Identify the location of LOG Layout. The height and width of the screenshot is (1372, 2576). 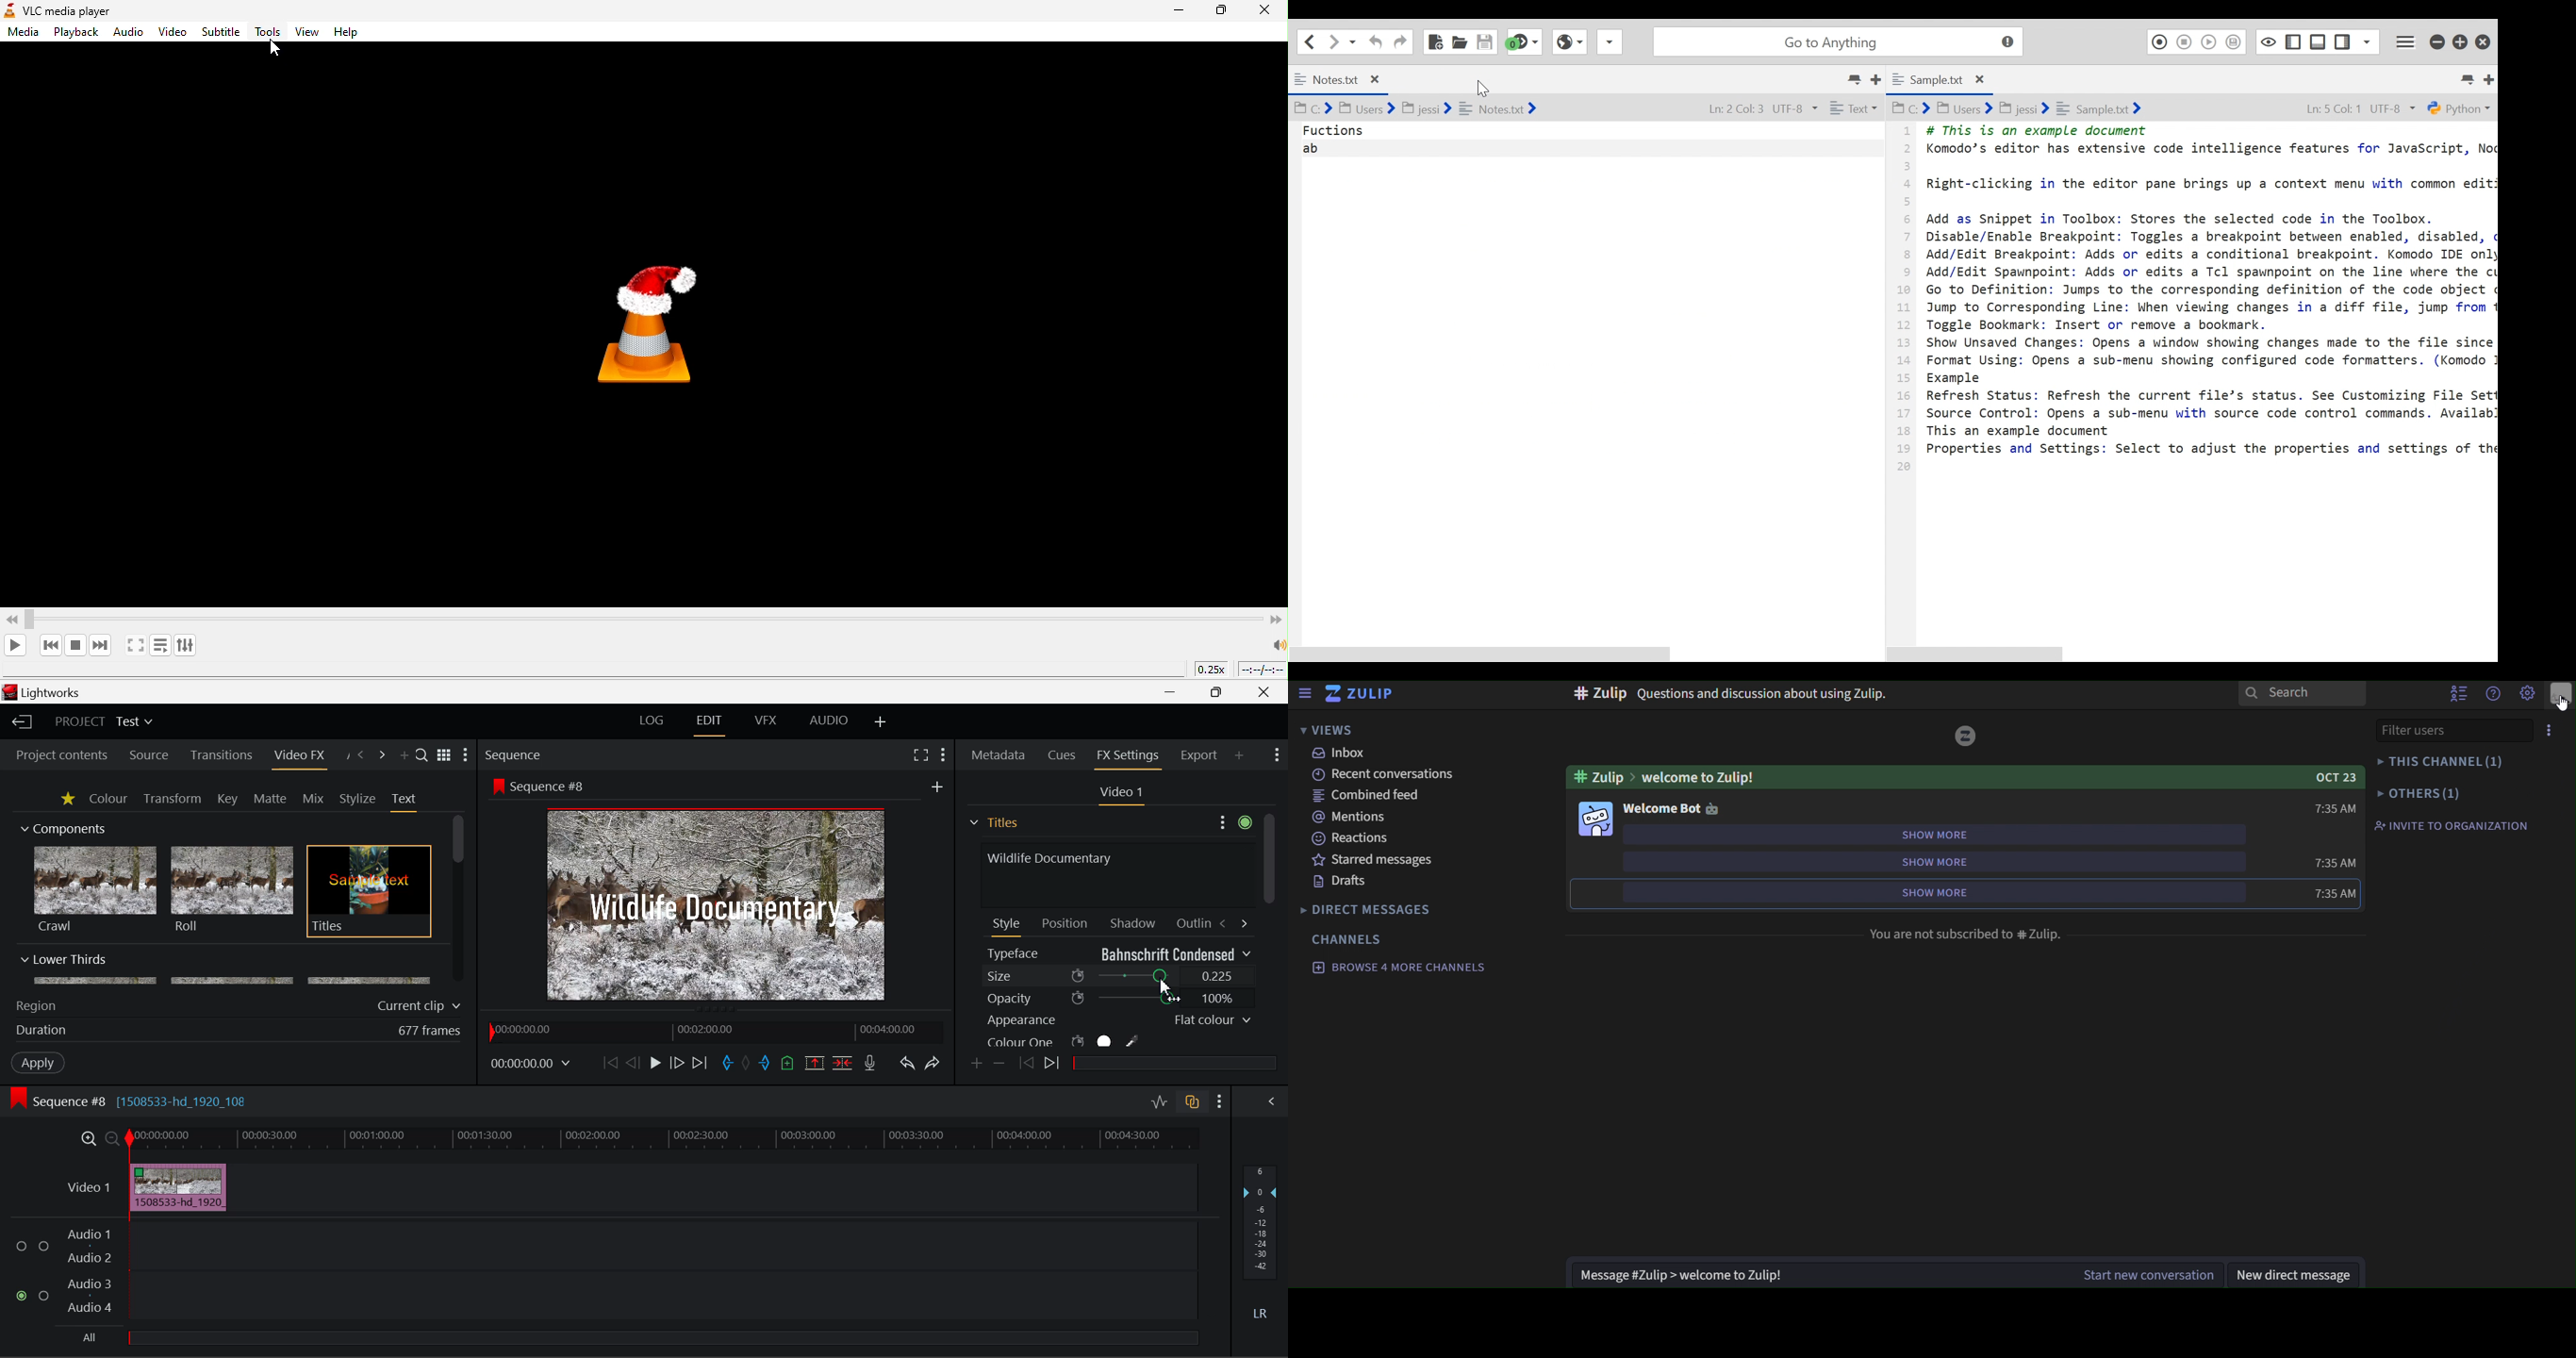
(652, 720).